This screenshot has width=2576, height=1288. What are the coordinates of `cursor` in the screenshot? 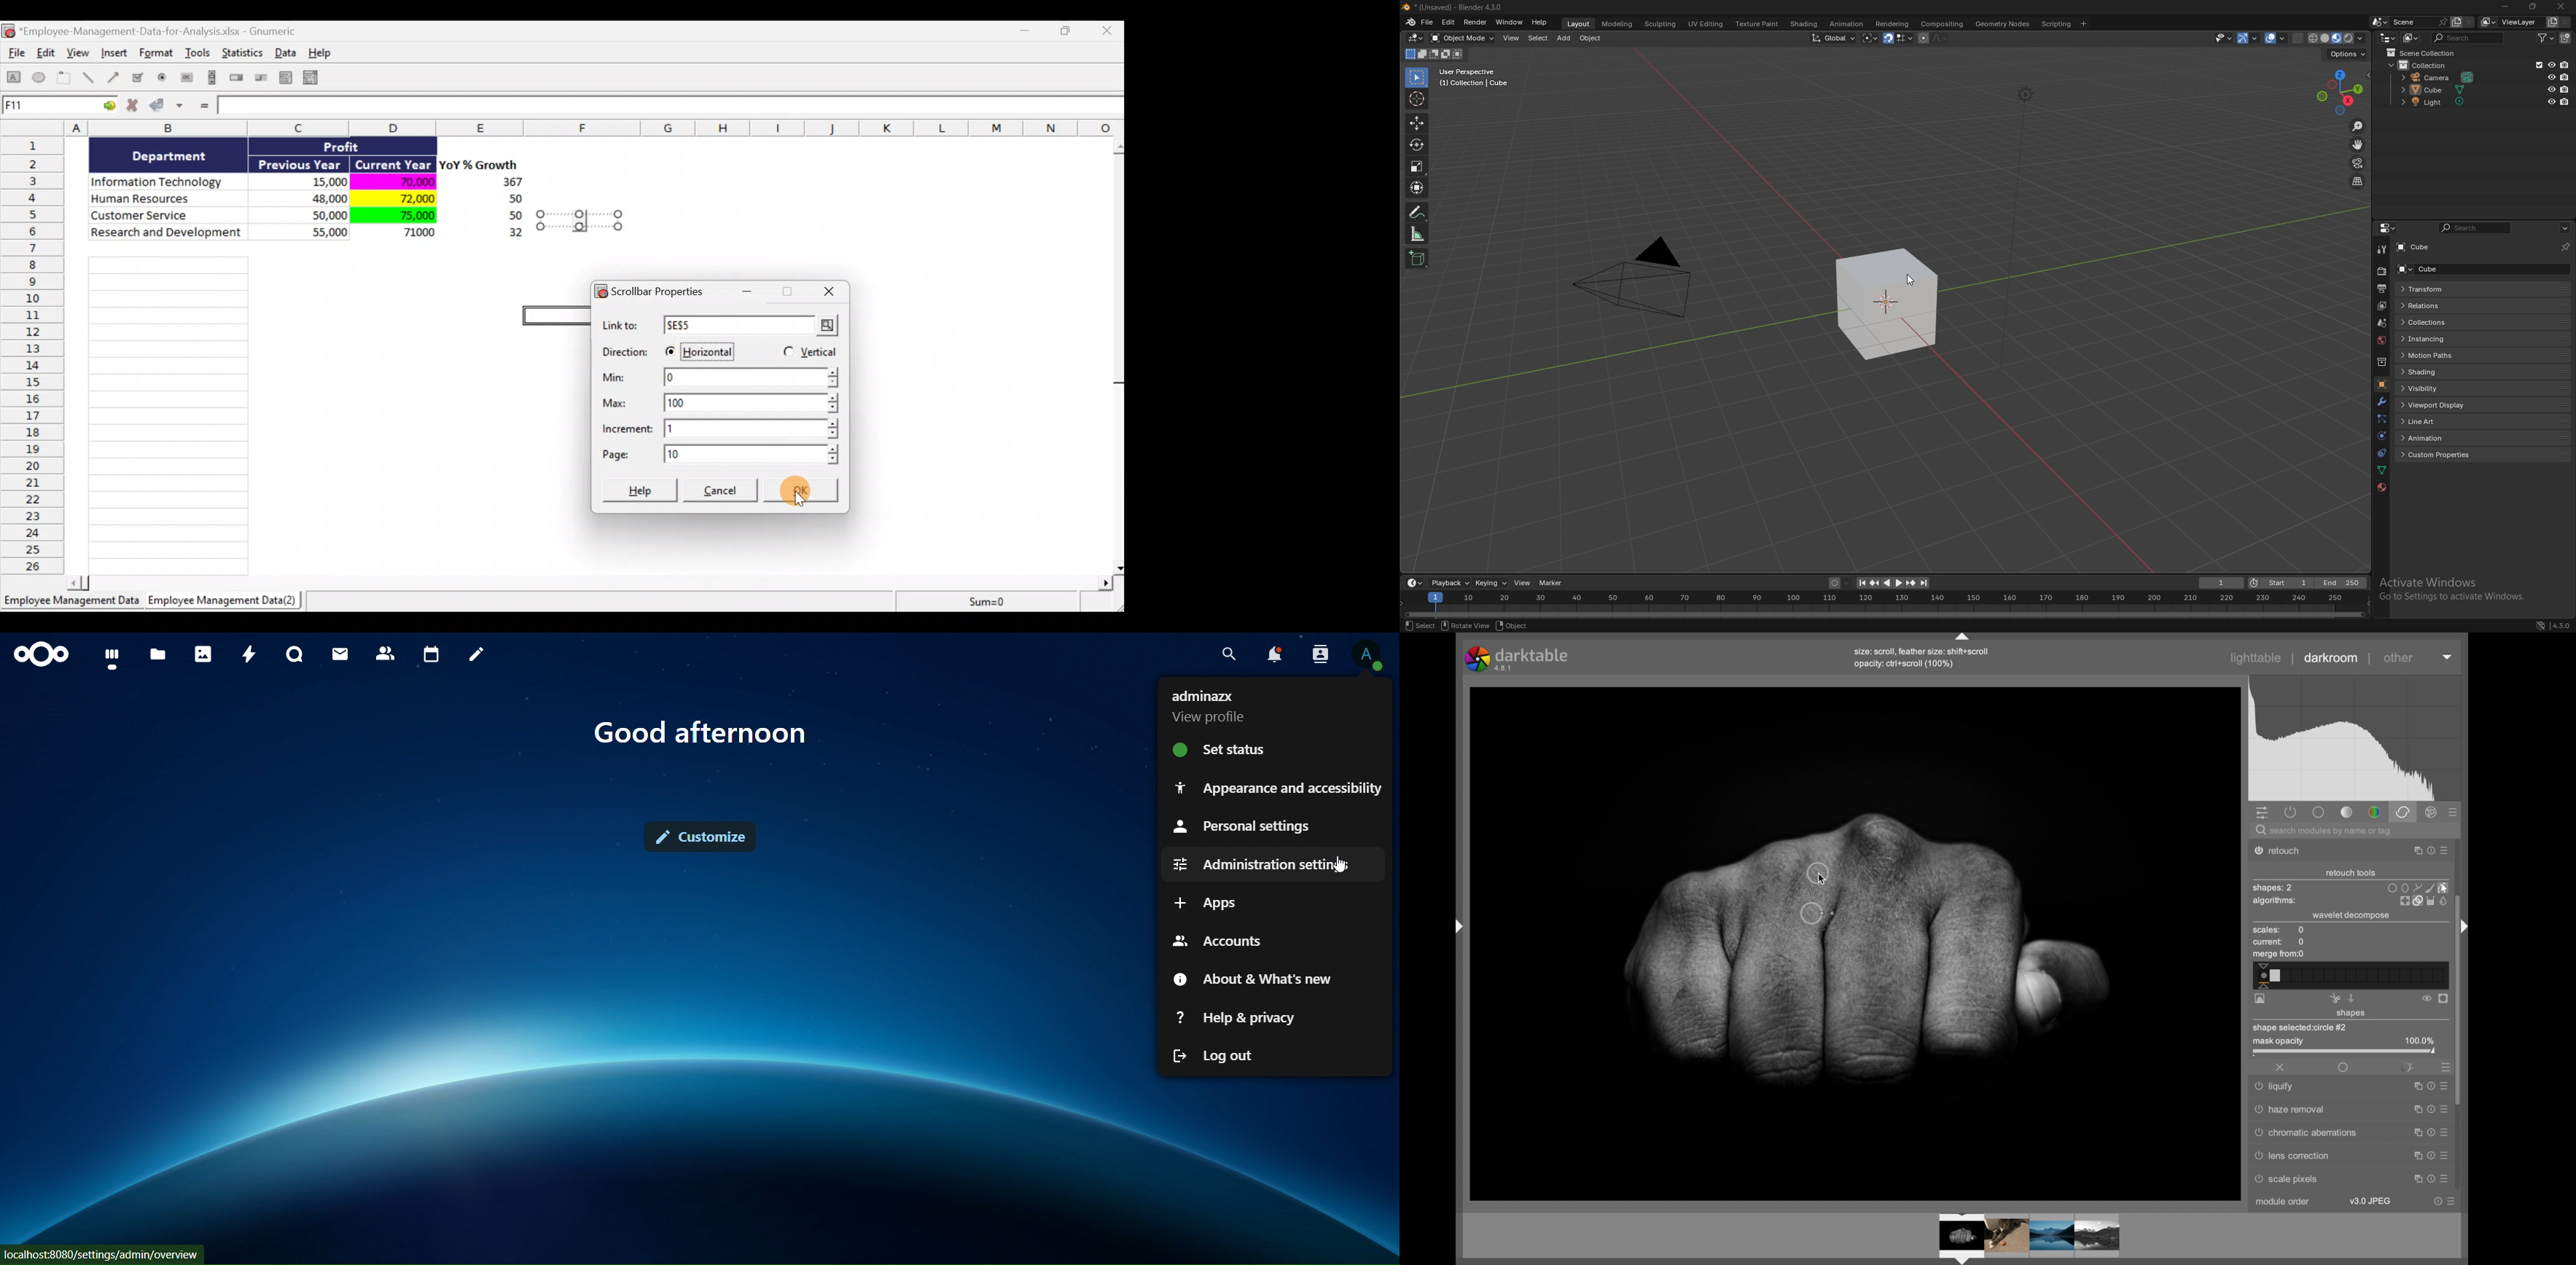 It's located at (1417, 98).